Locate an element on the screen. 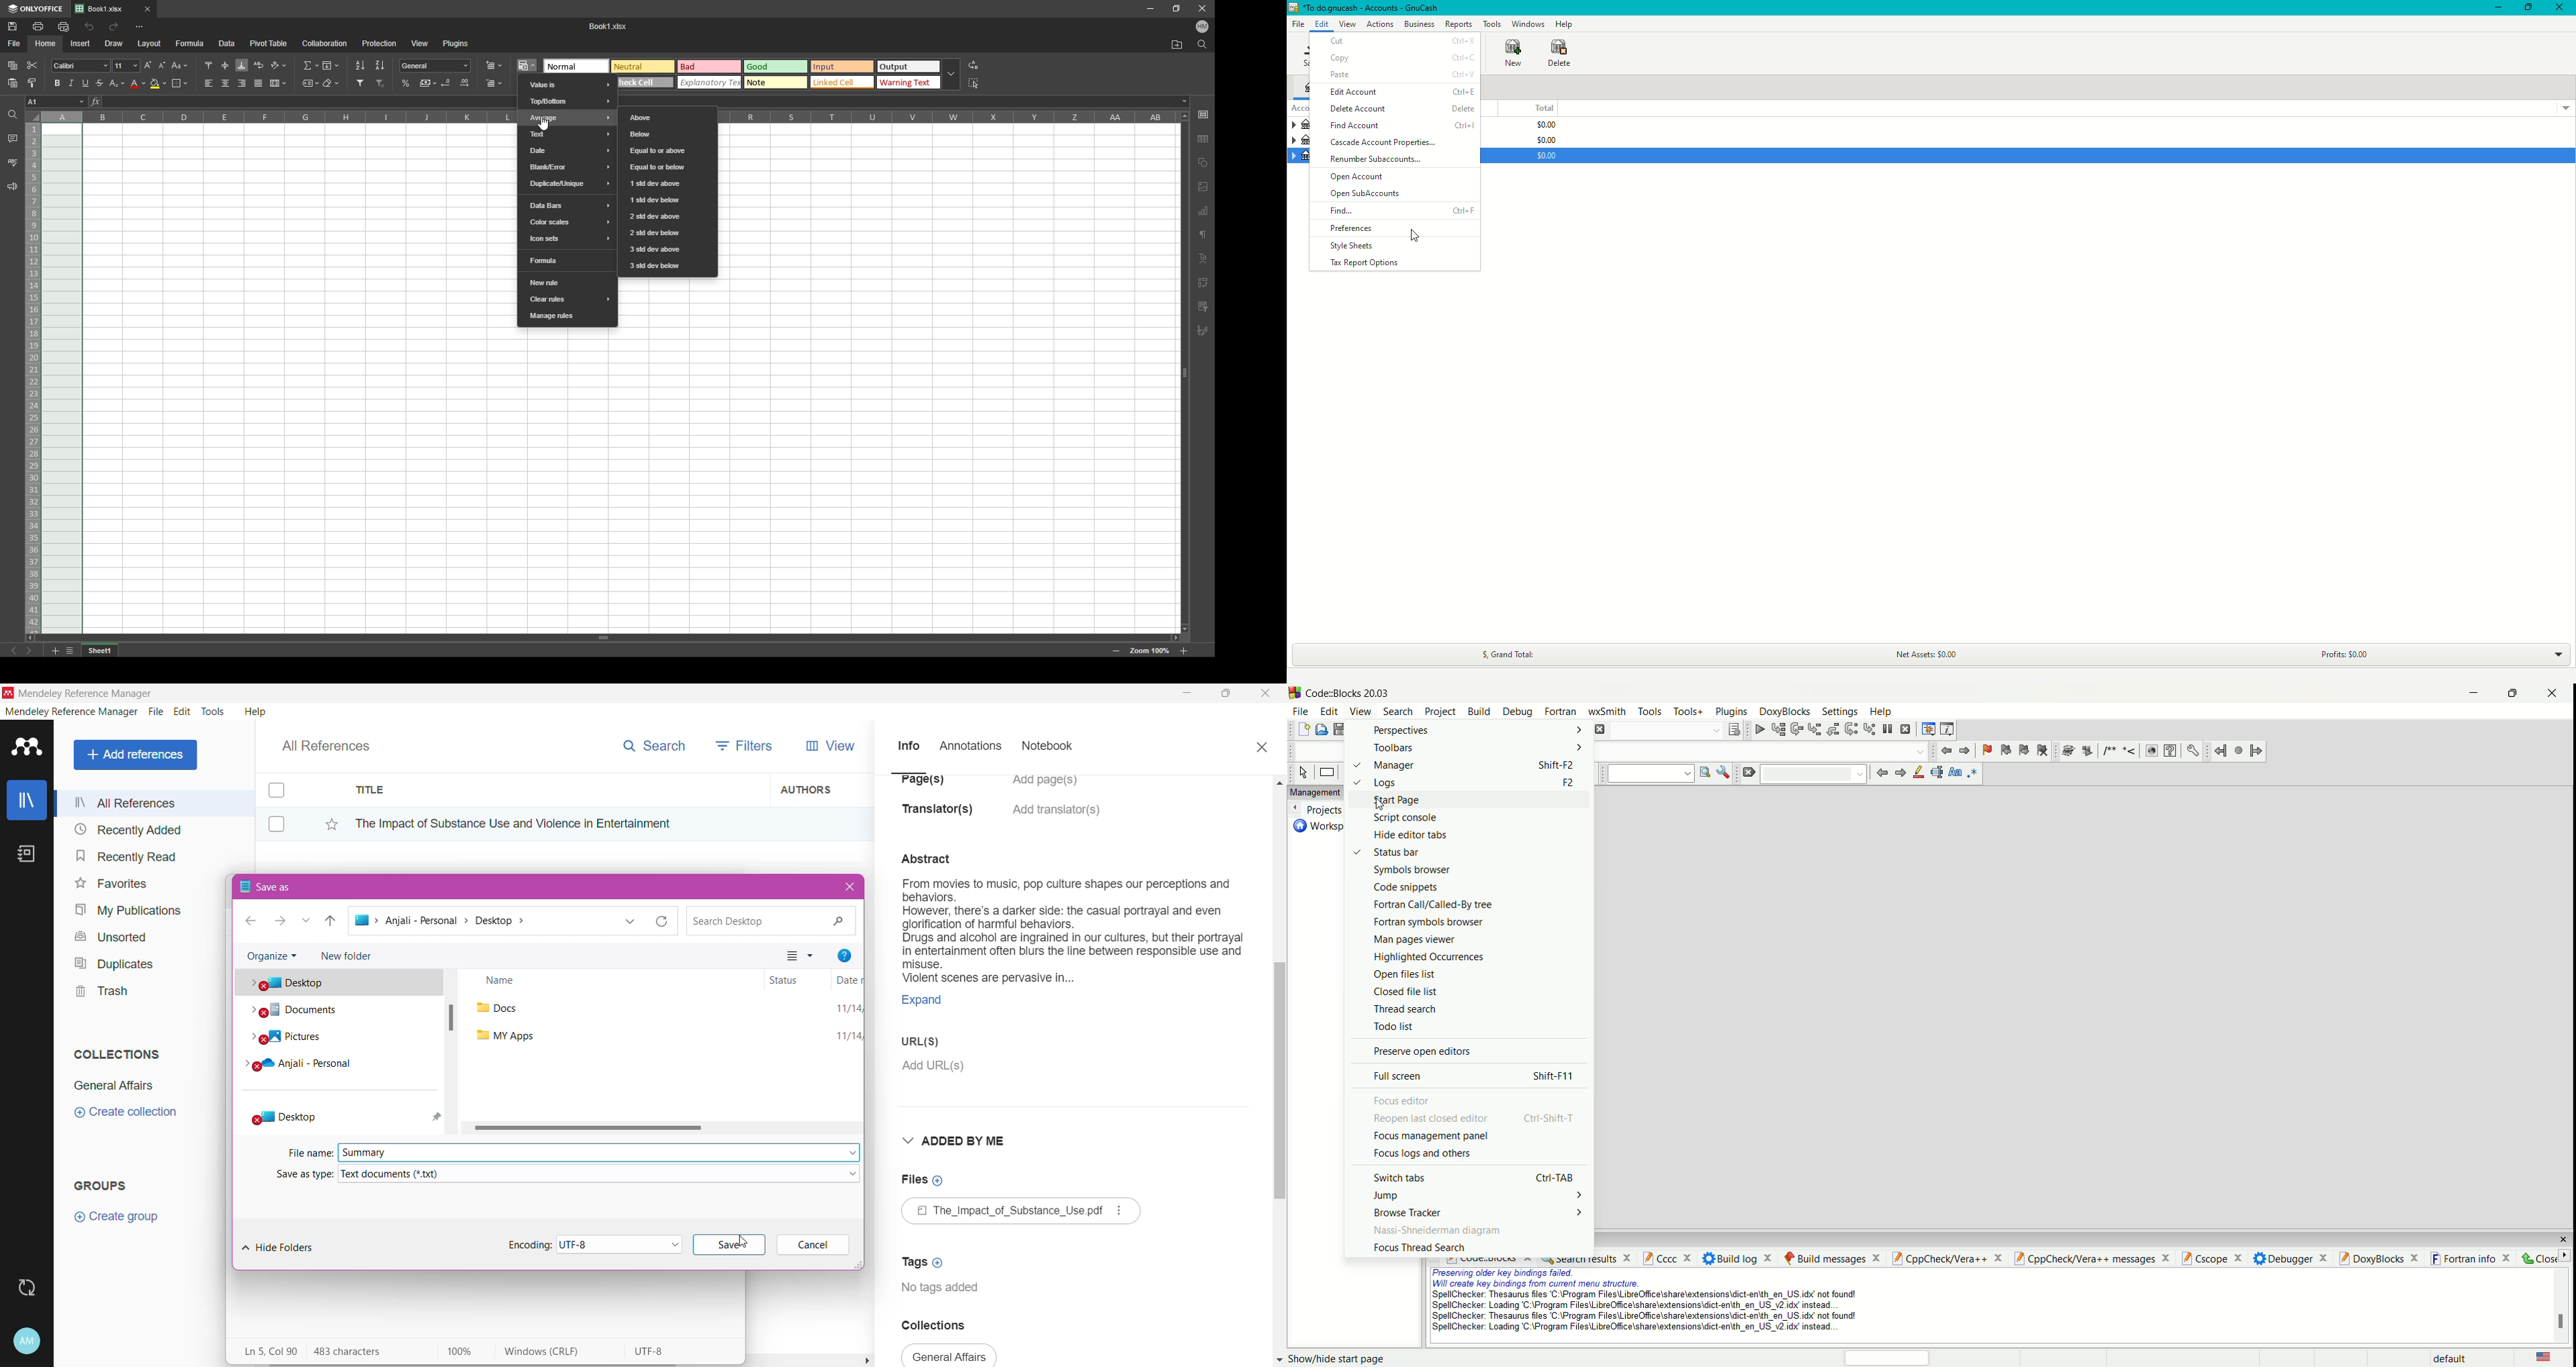 The image size is (2576, 1372). Filters is located at coordinates (748, 744).